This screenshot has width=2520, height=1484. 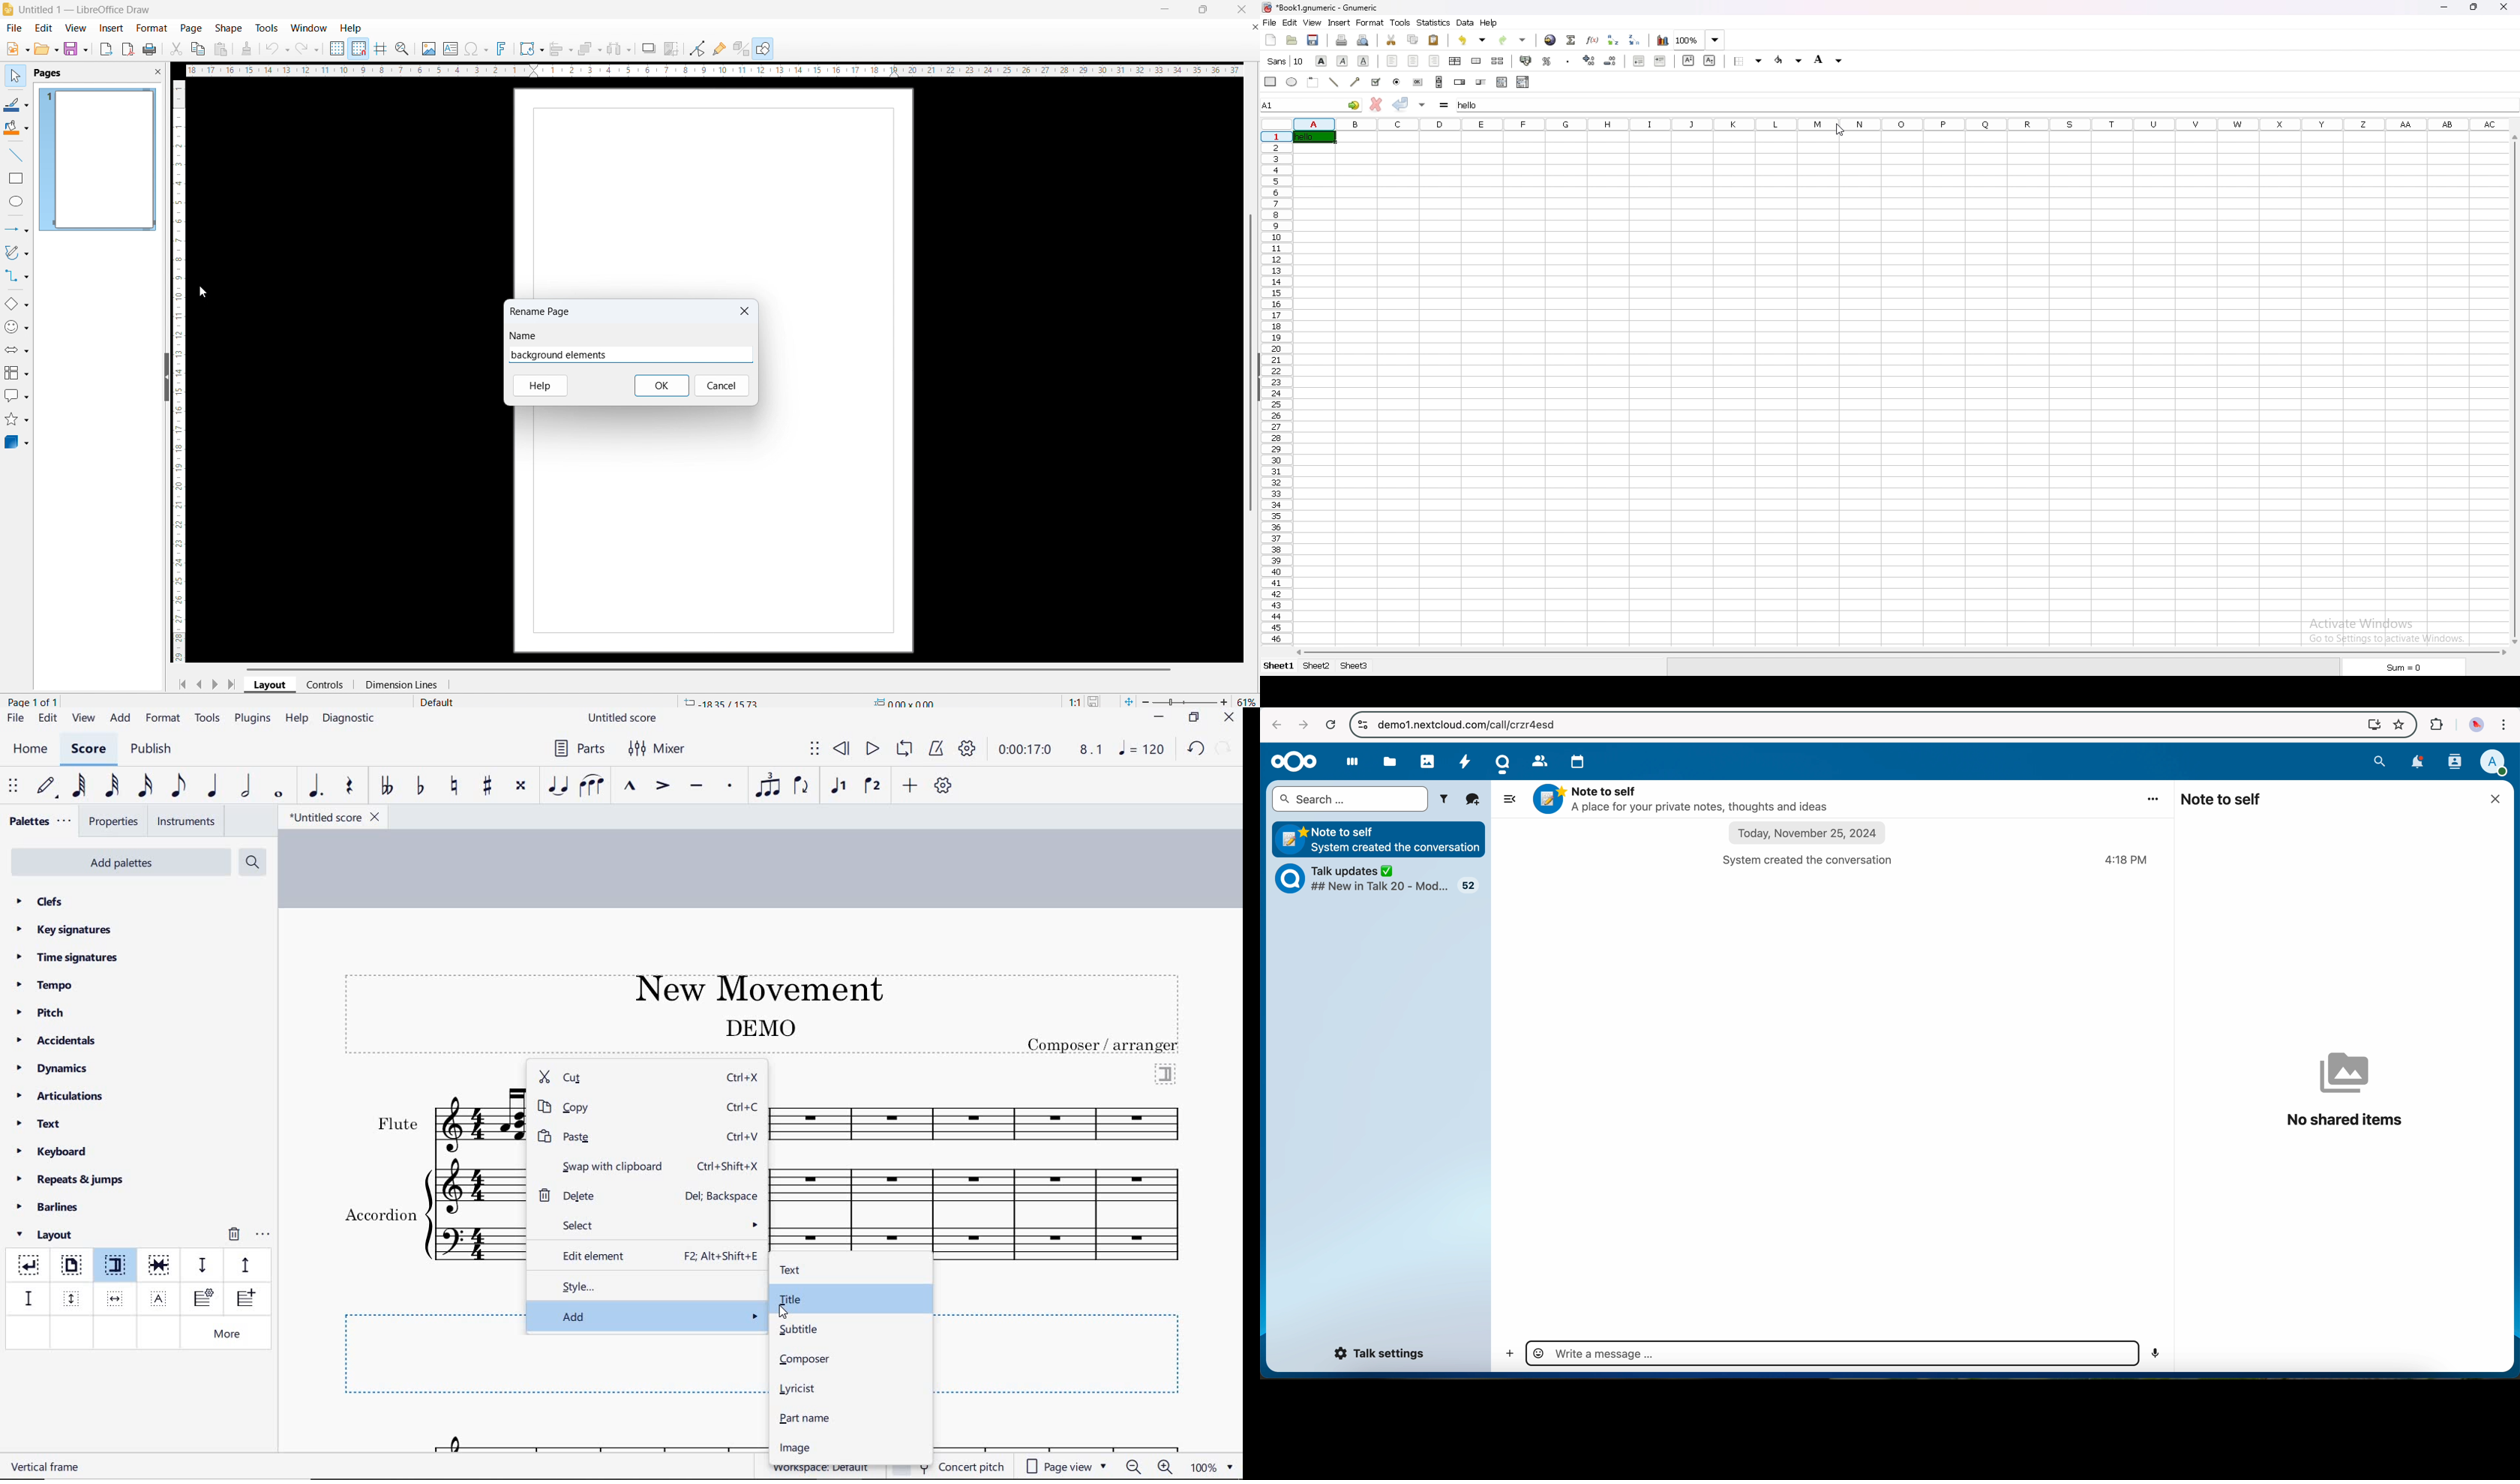 I want to click on Shortcut key, so click(x=744, y=1136).